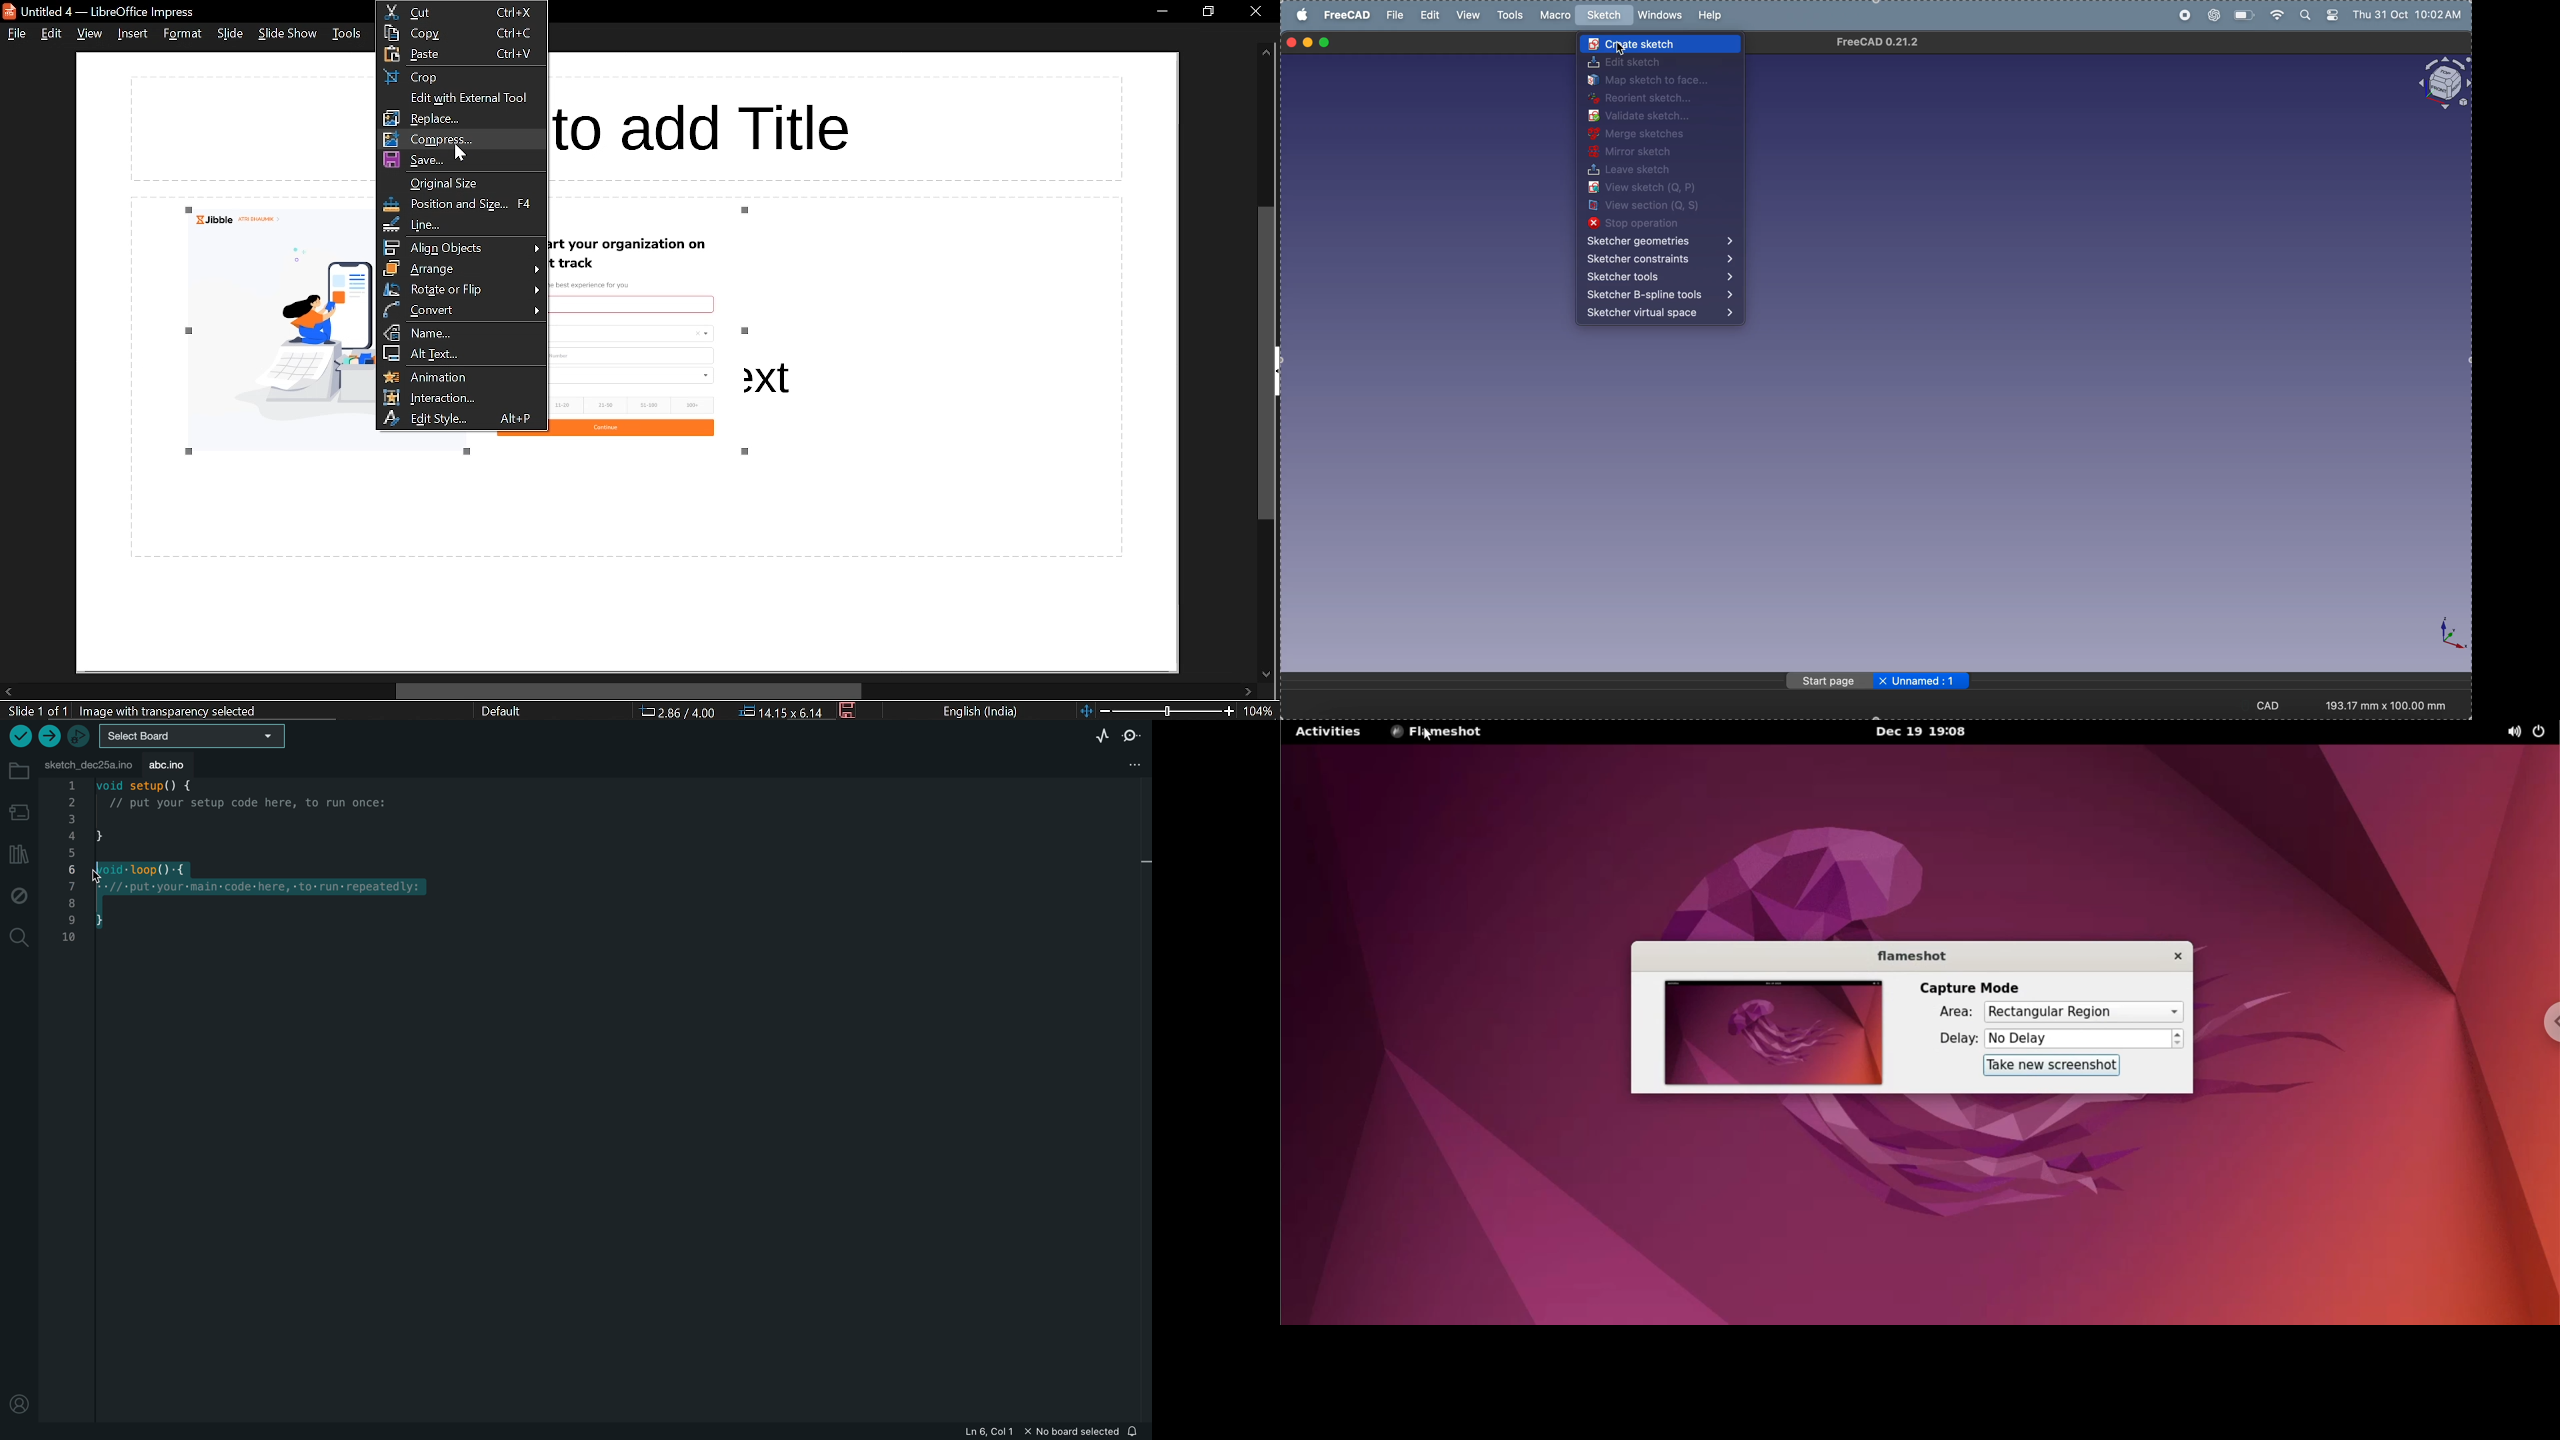  Describe the element at coordinates (462, 354) in the screenshot. I see `Alt text` at that location.